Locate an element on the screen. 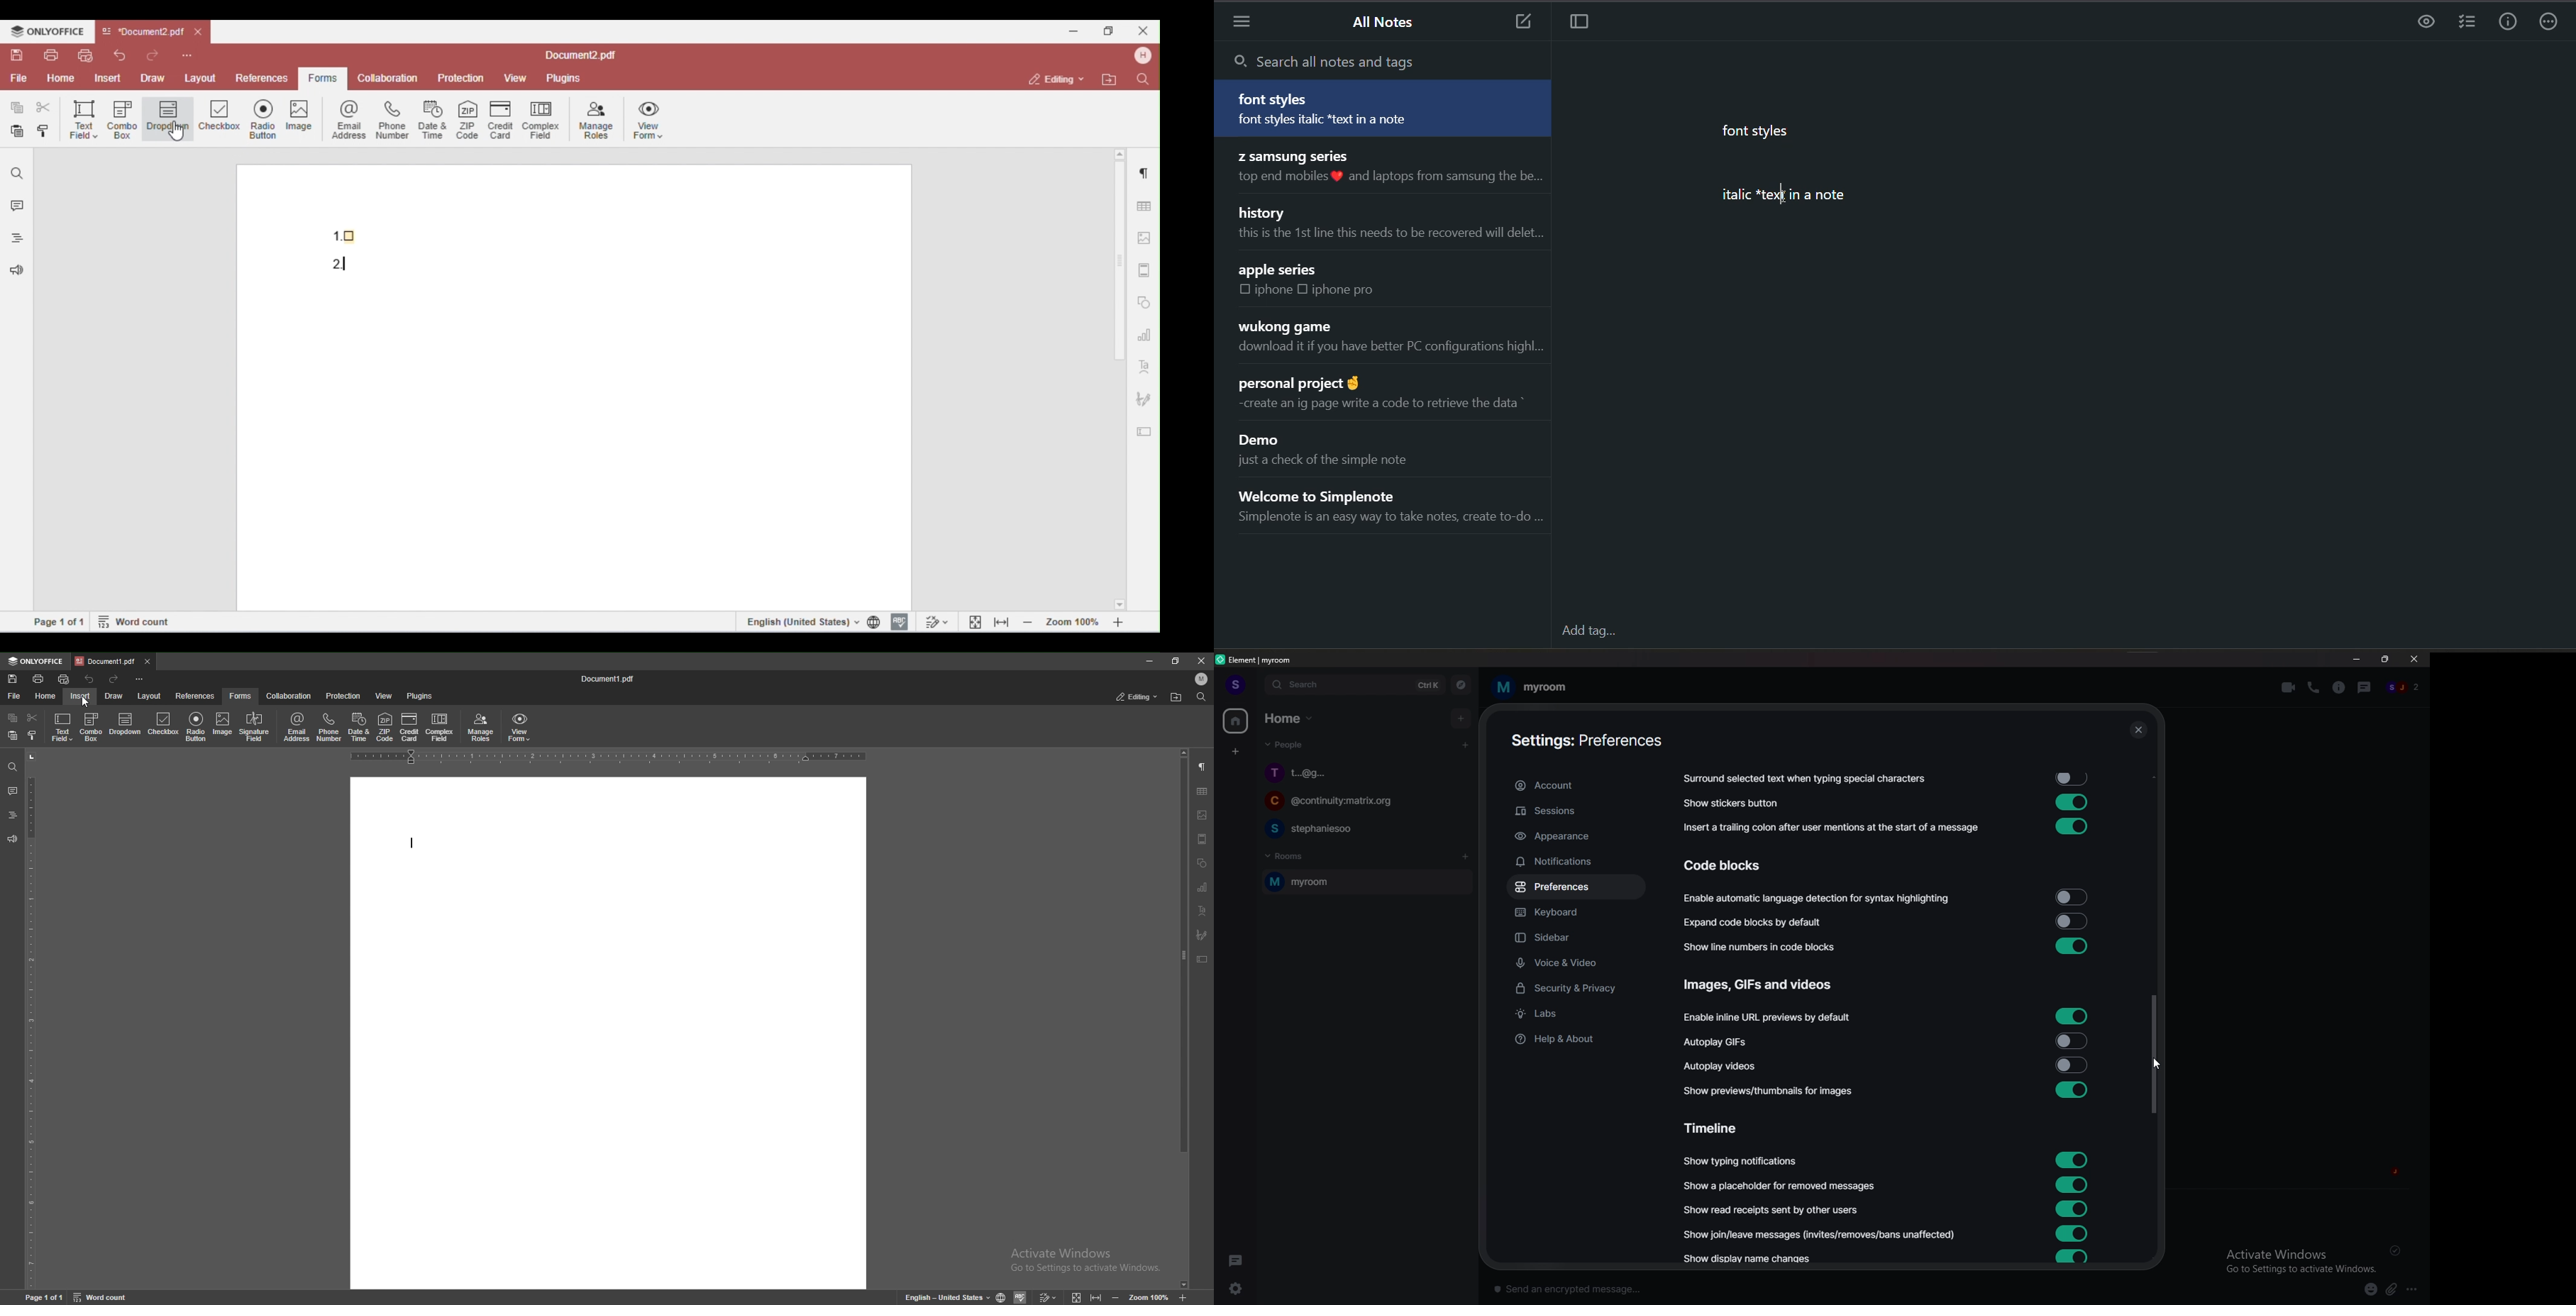 This screenshot has height=1316, width=2576. enable inline url previews by default is located at coordinates (1770, 1018).